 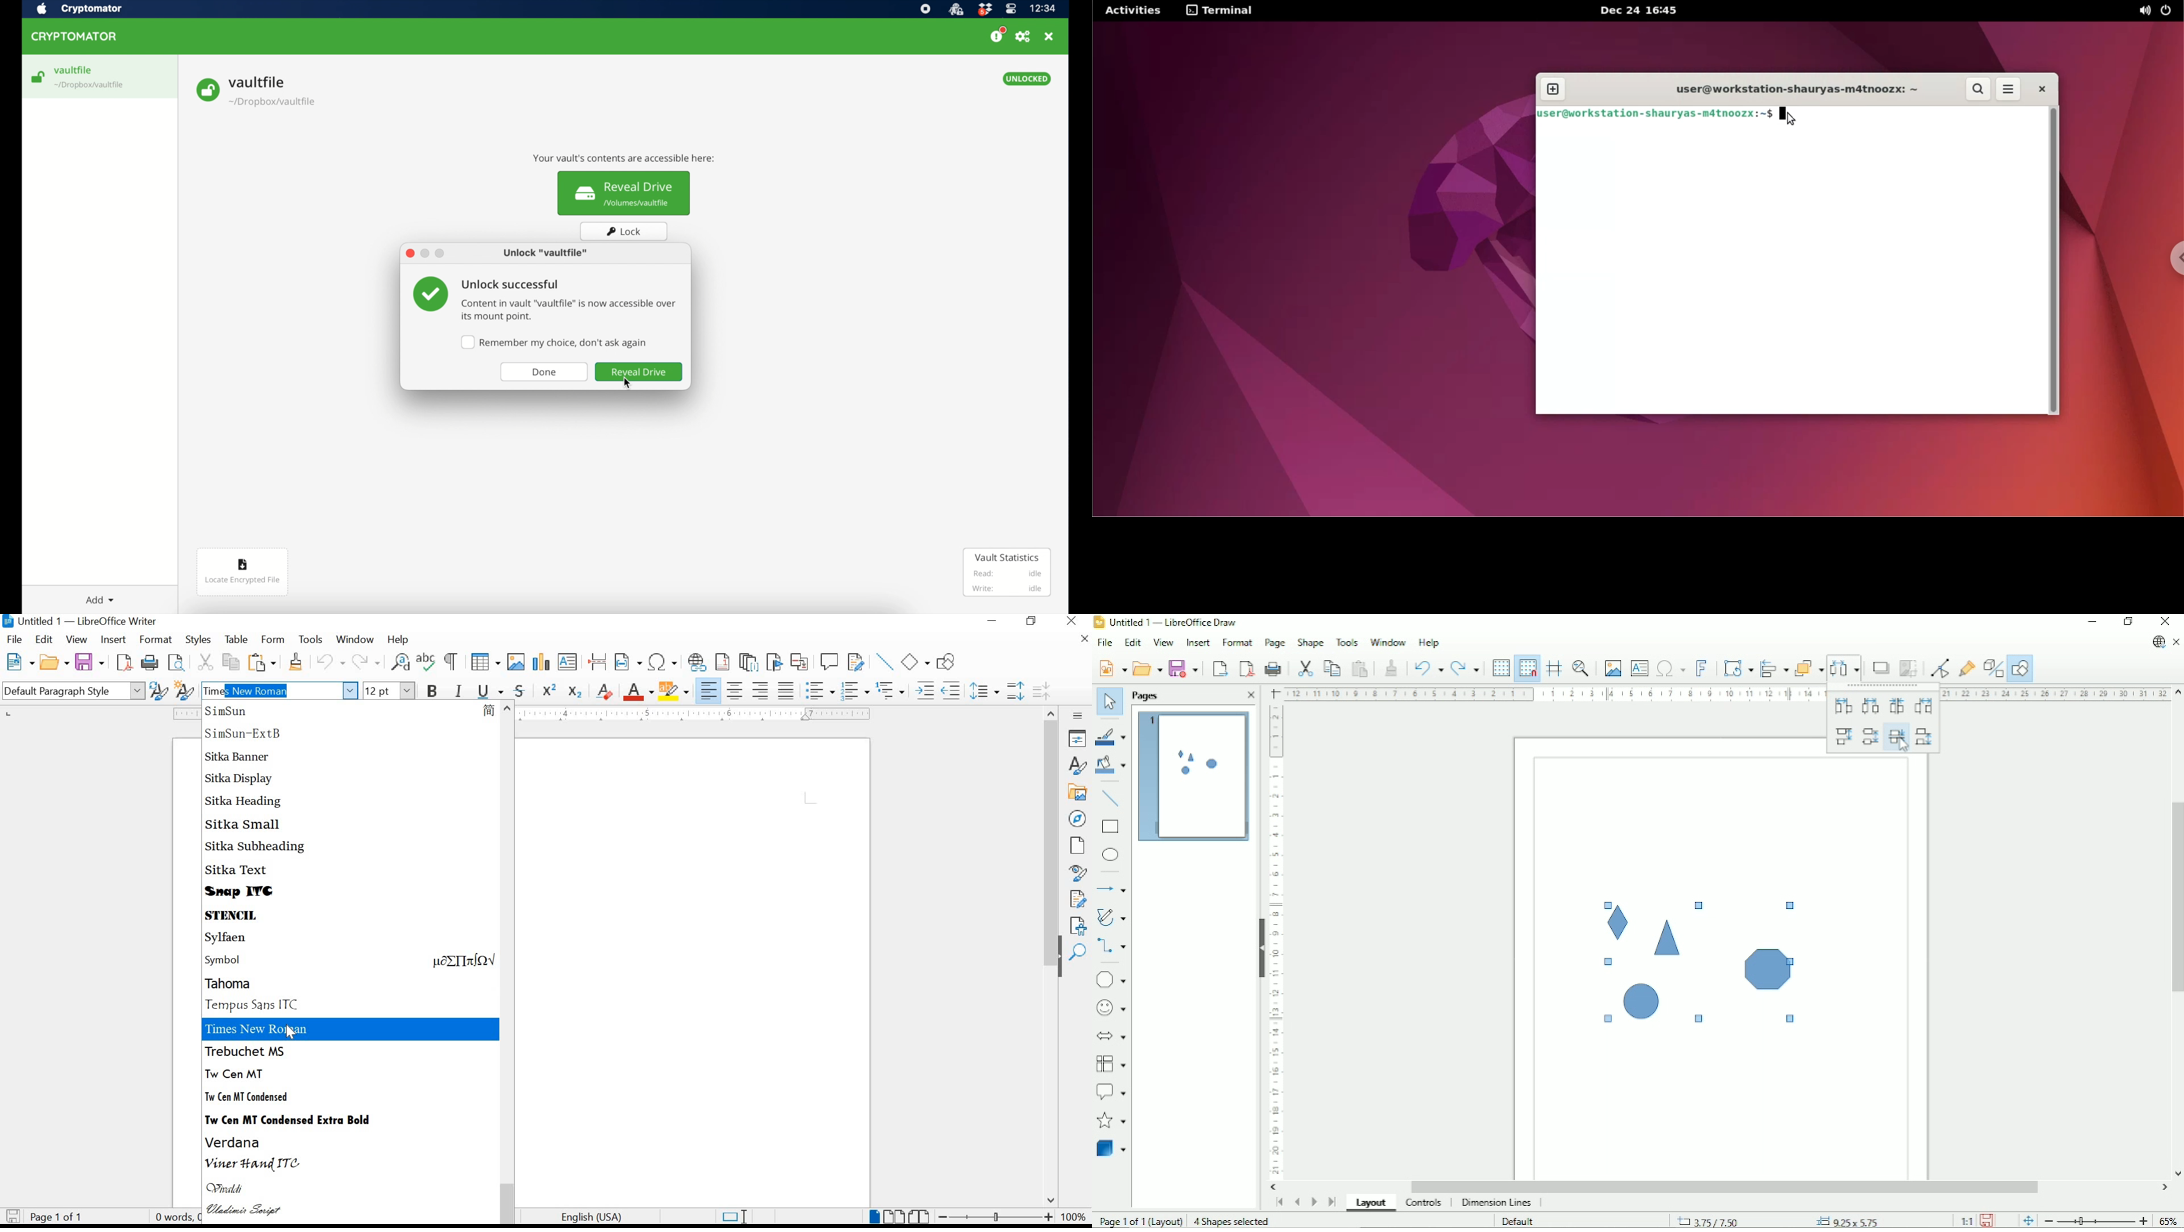 I want to click on insert fontwork text, so click(x=1702, y=668).